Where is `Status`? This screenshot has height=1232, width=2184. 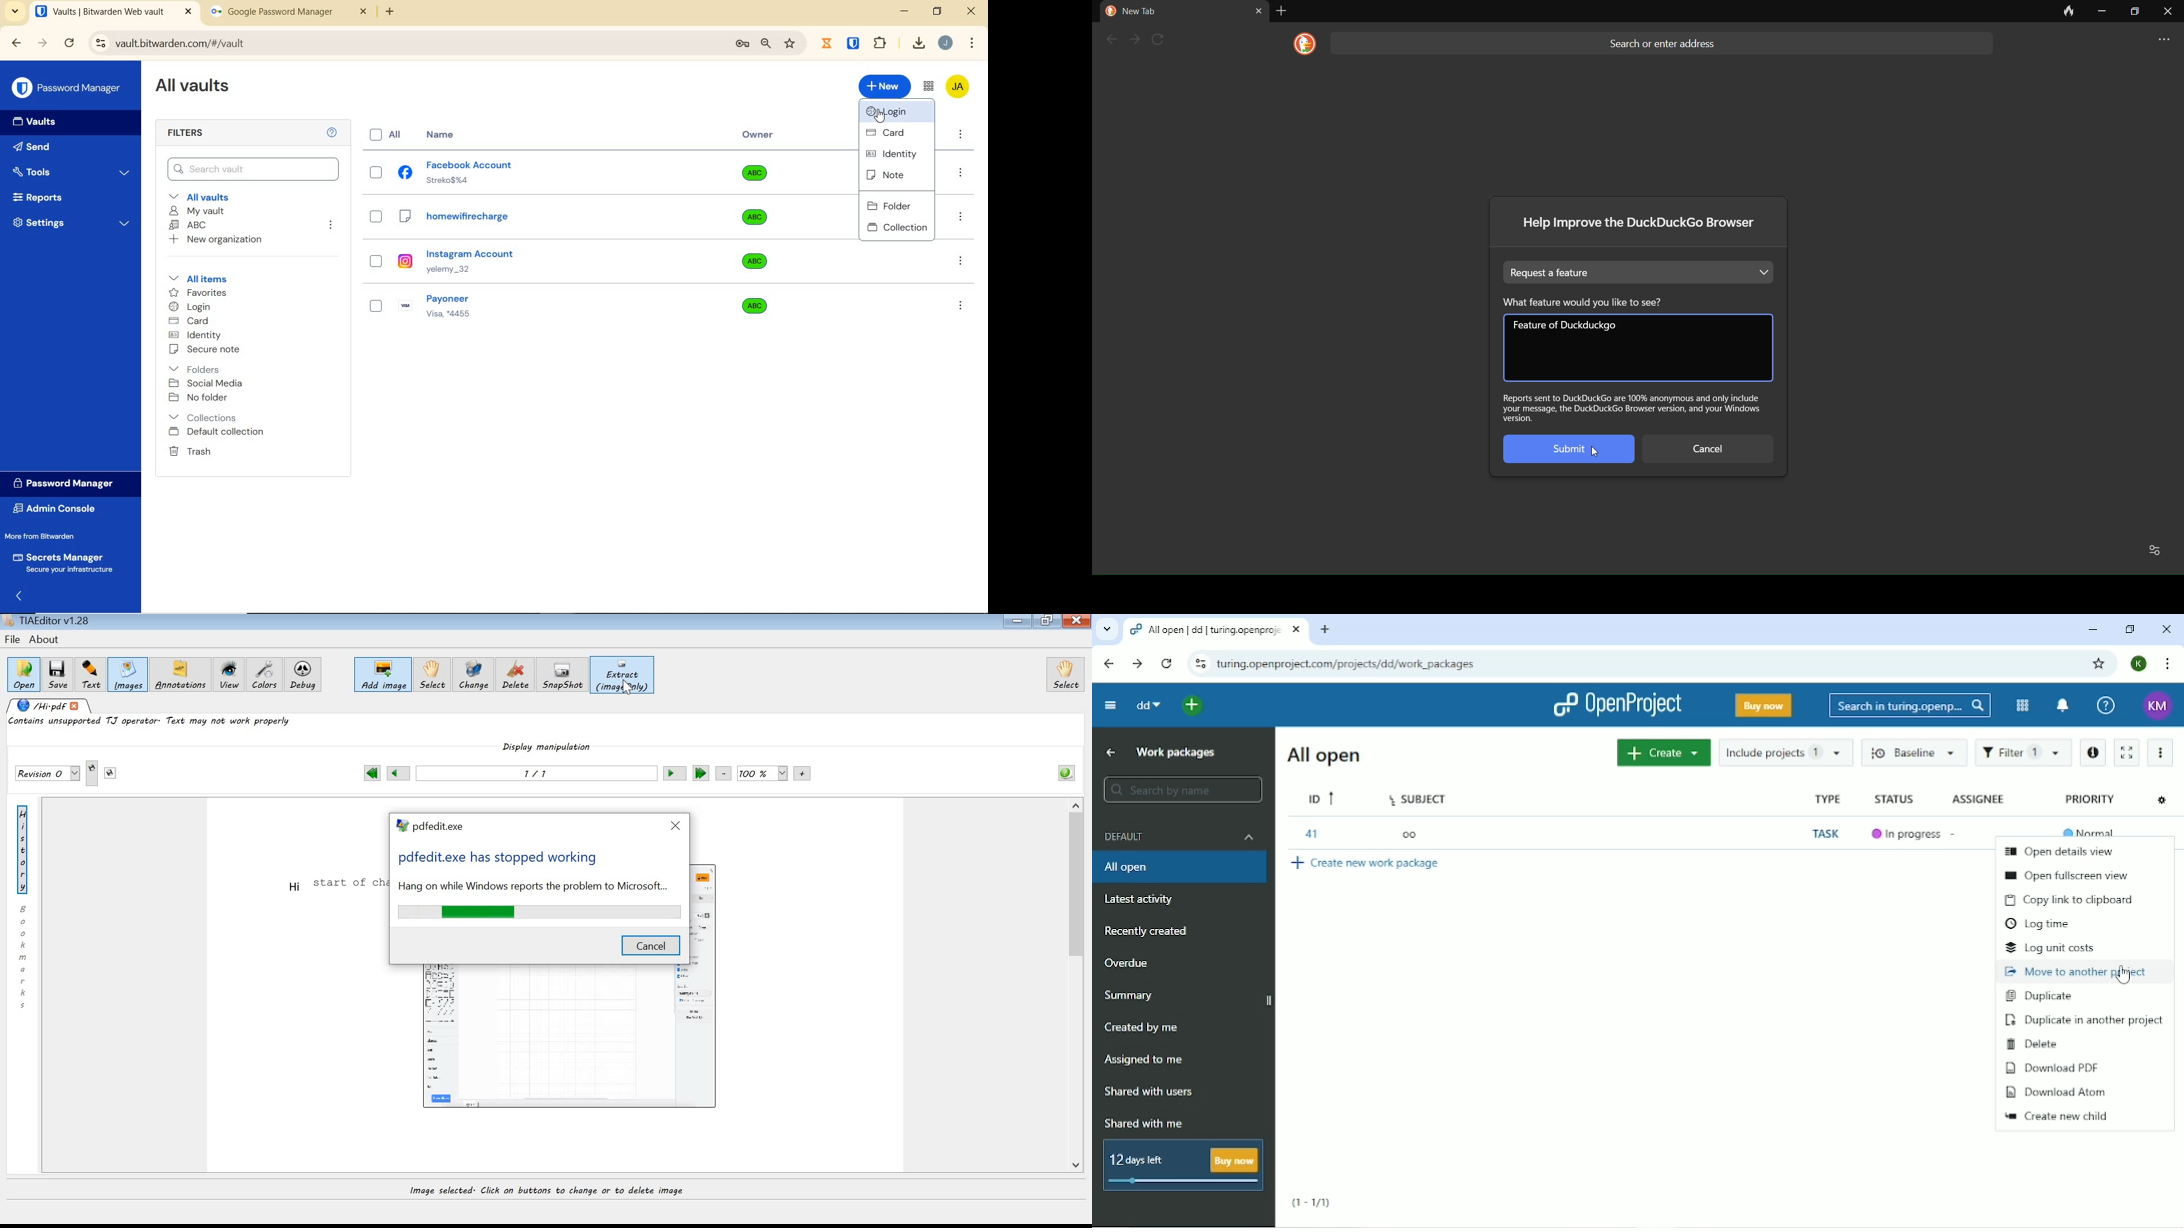 Status is located at coordinates (1895, 799).